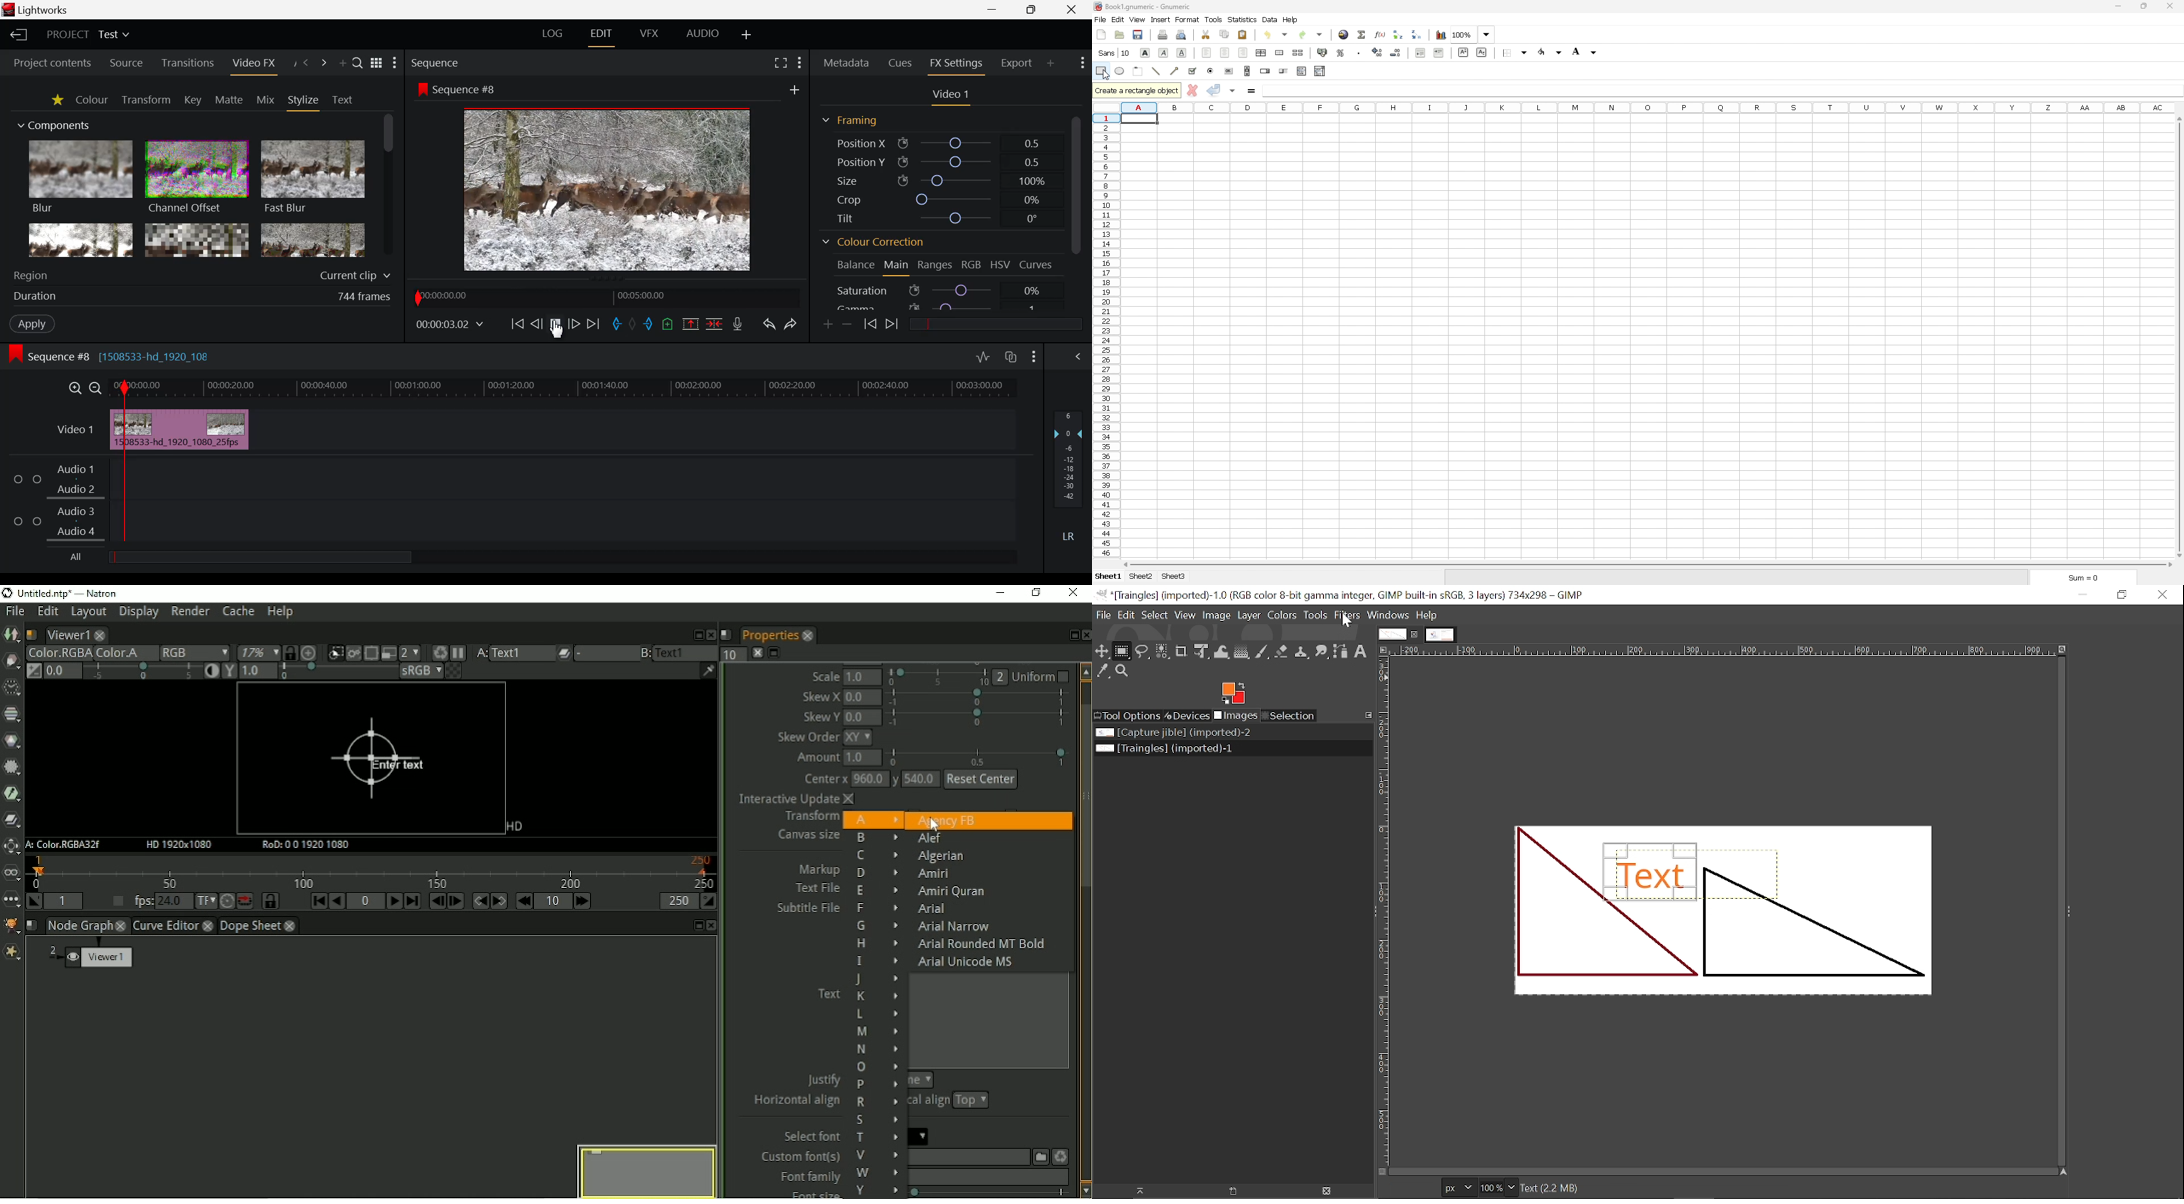 Image resolution: width=2184 pixels, height=1204 pixels. What do you see at coordinates (1243, 53) in the screenshot?
I see `right align` at bounding box center [1243, 53].